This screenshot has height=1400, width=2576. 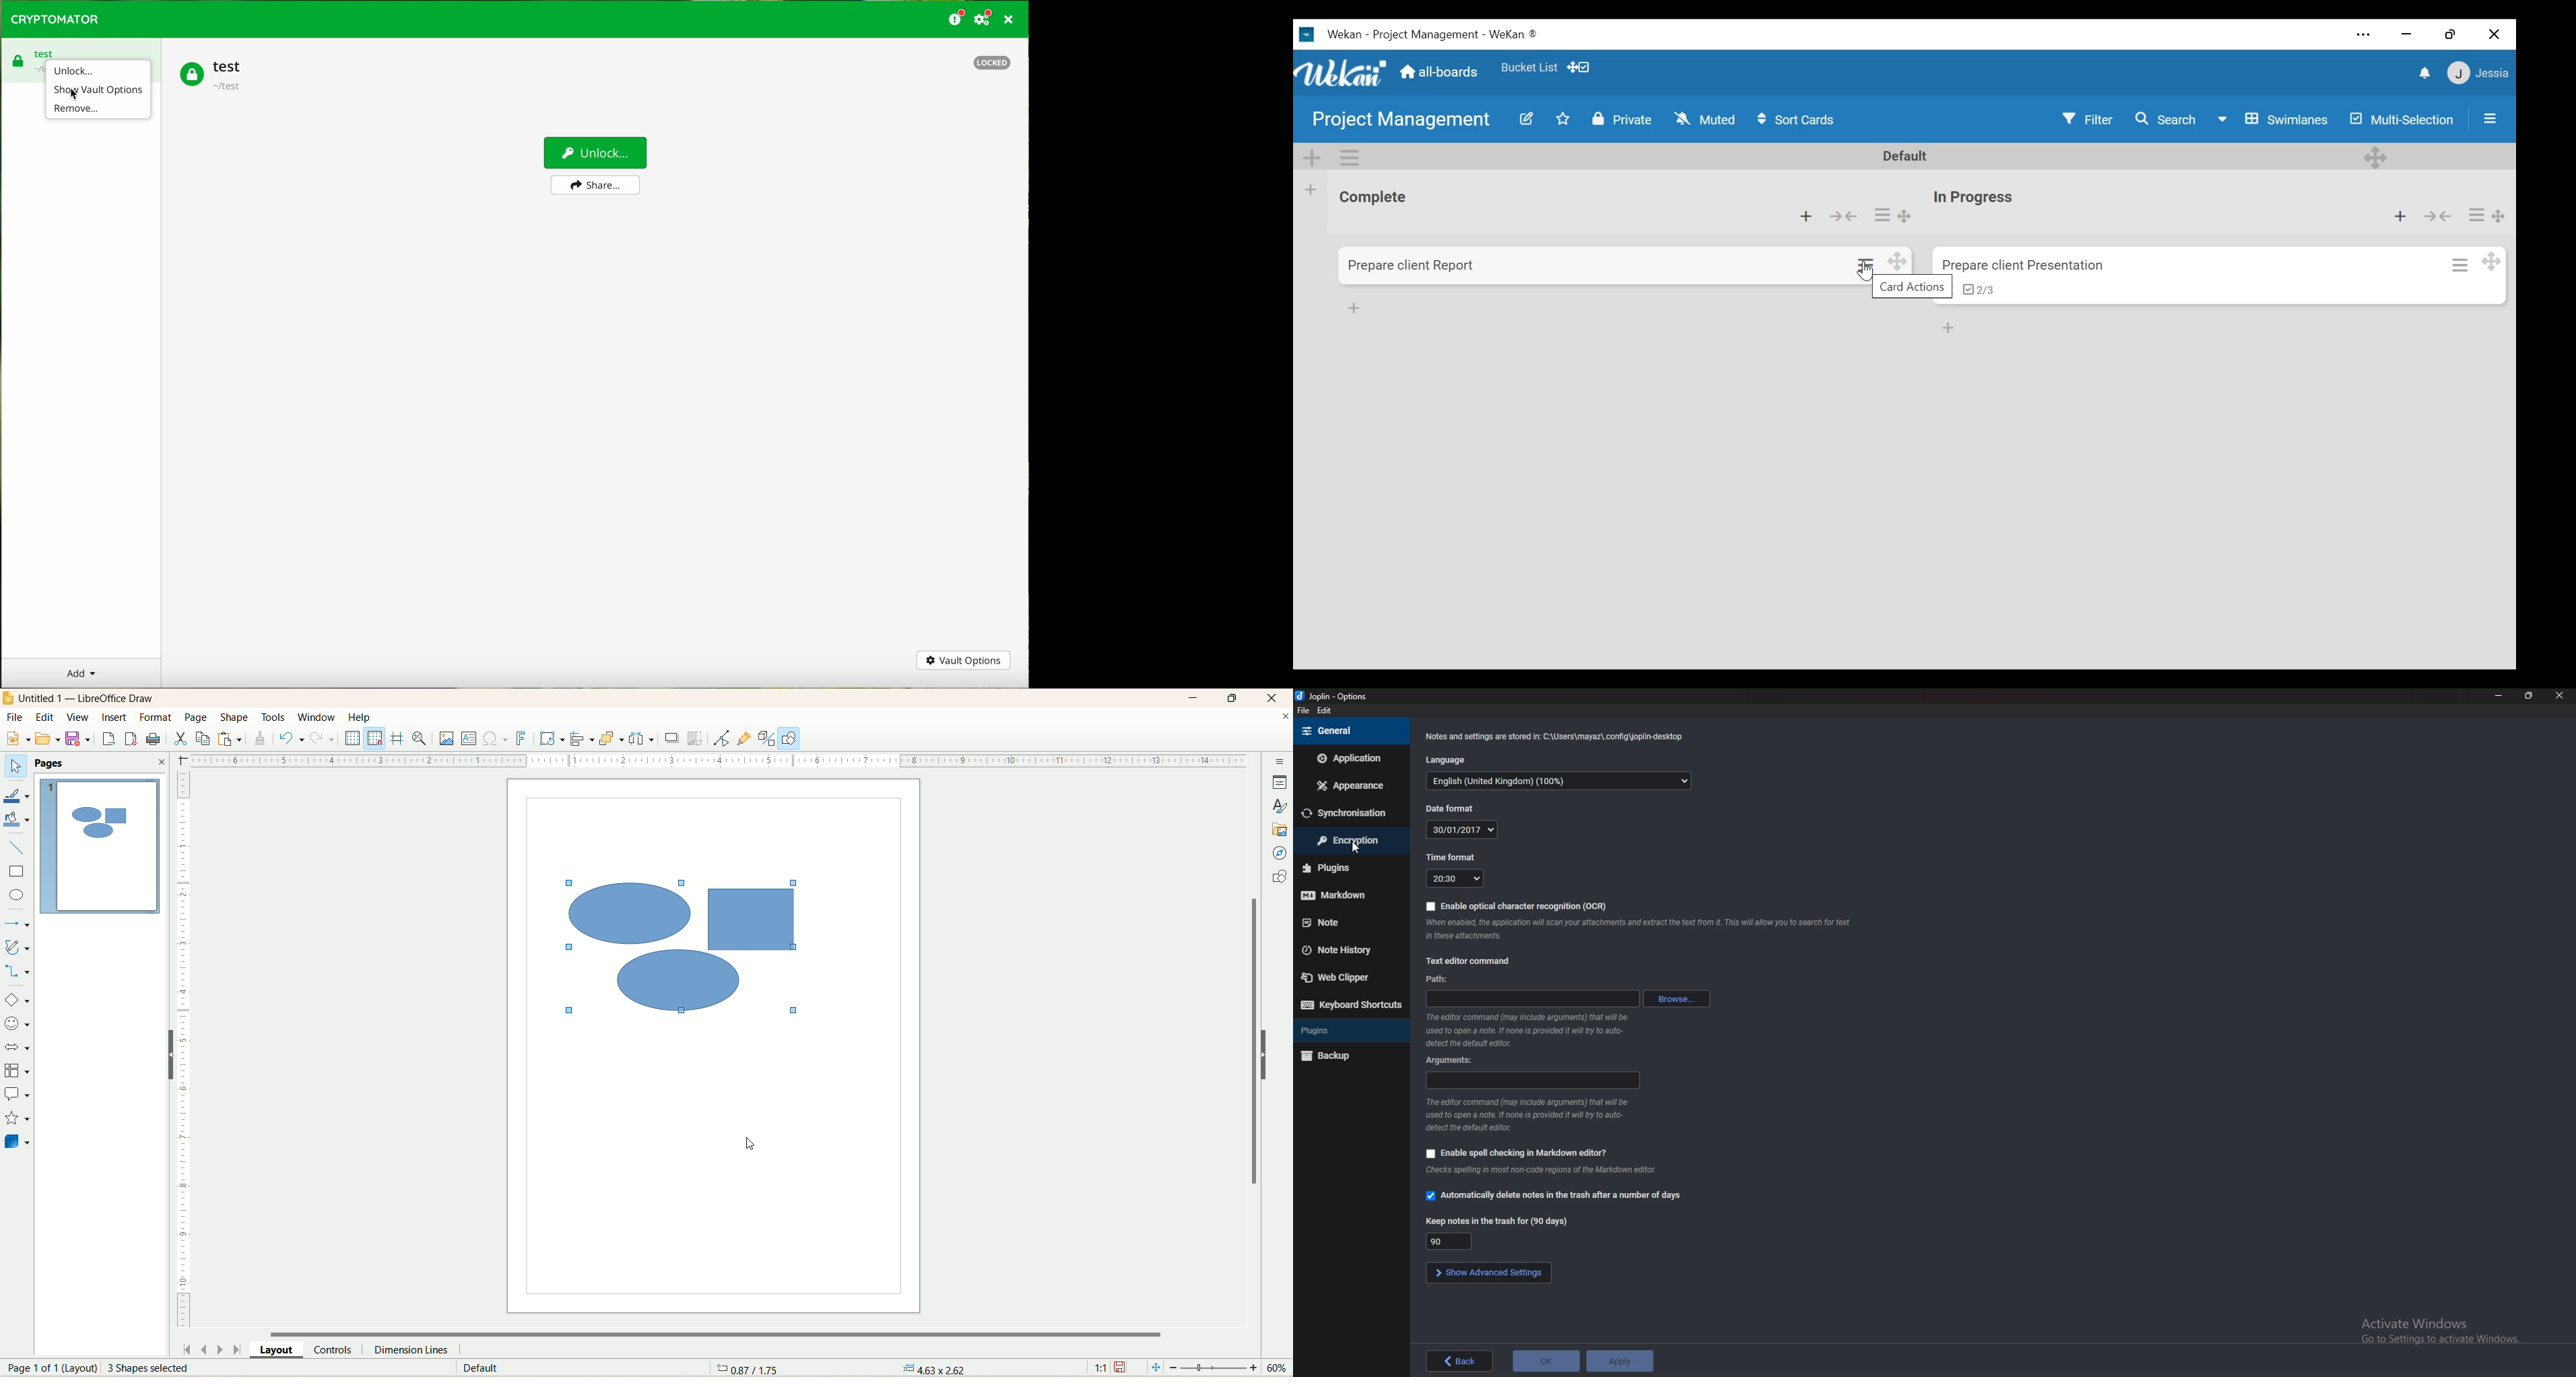 I want to click on vertical scroll bar, so click(x=1253, y=1061).